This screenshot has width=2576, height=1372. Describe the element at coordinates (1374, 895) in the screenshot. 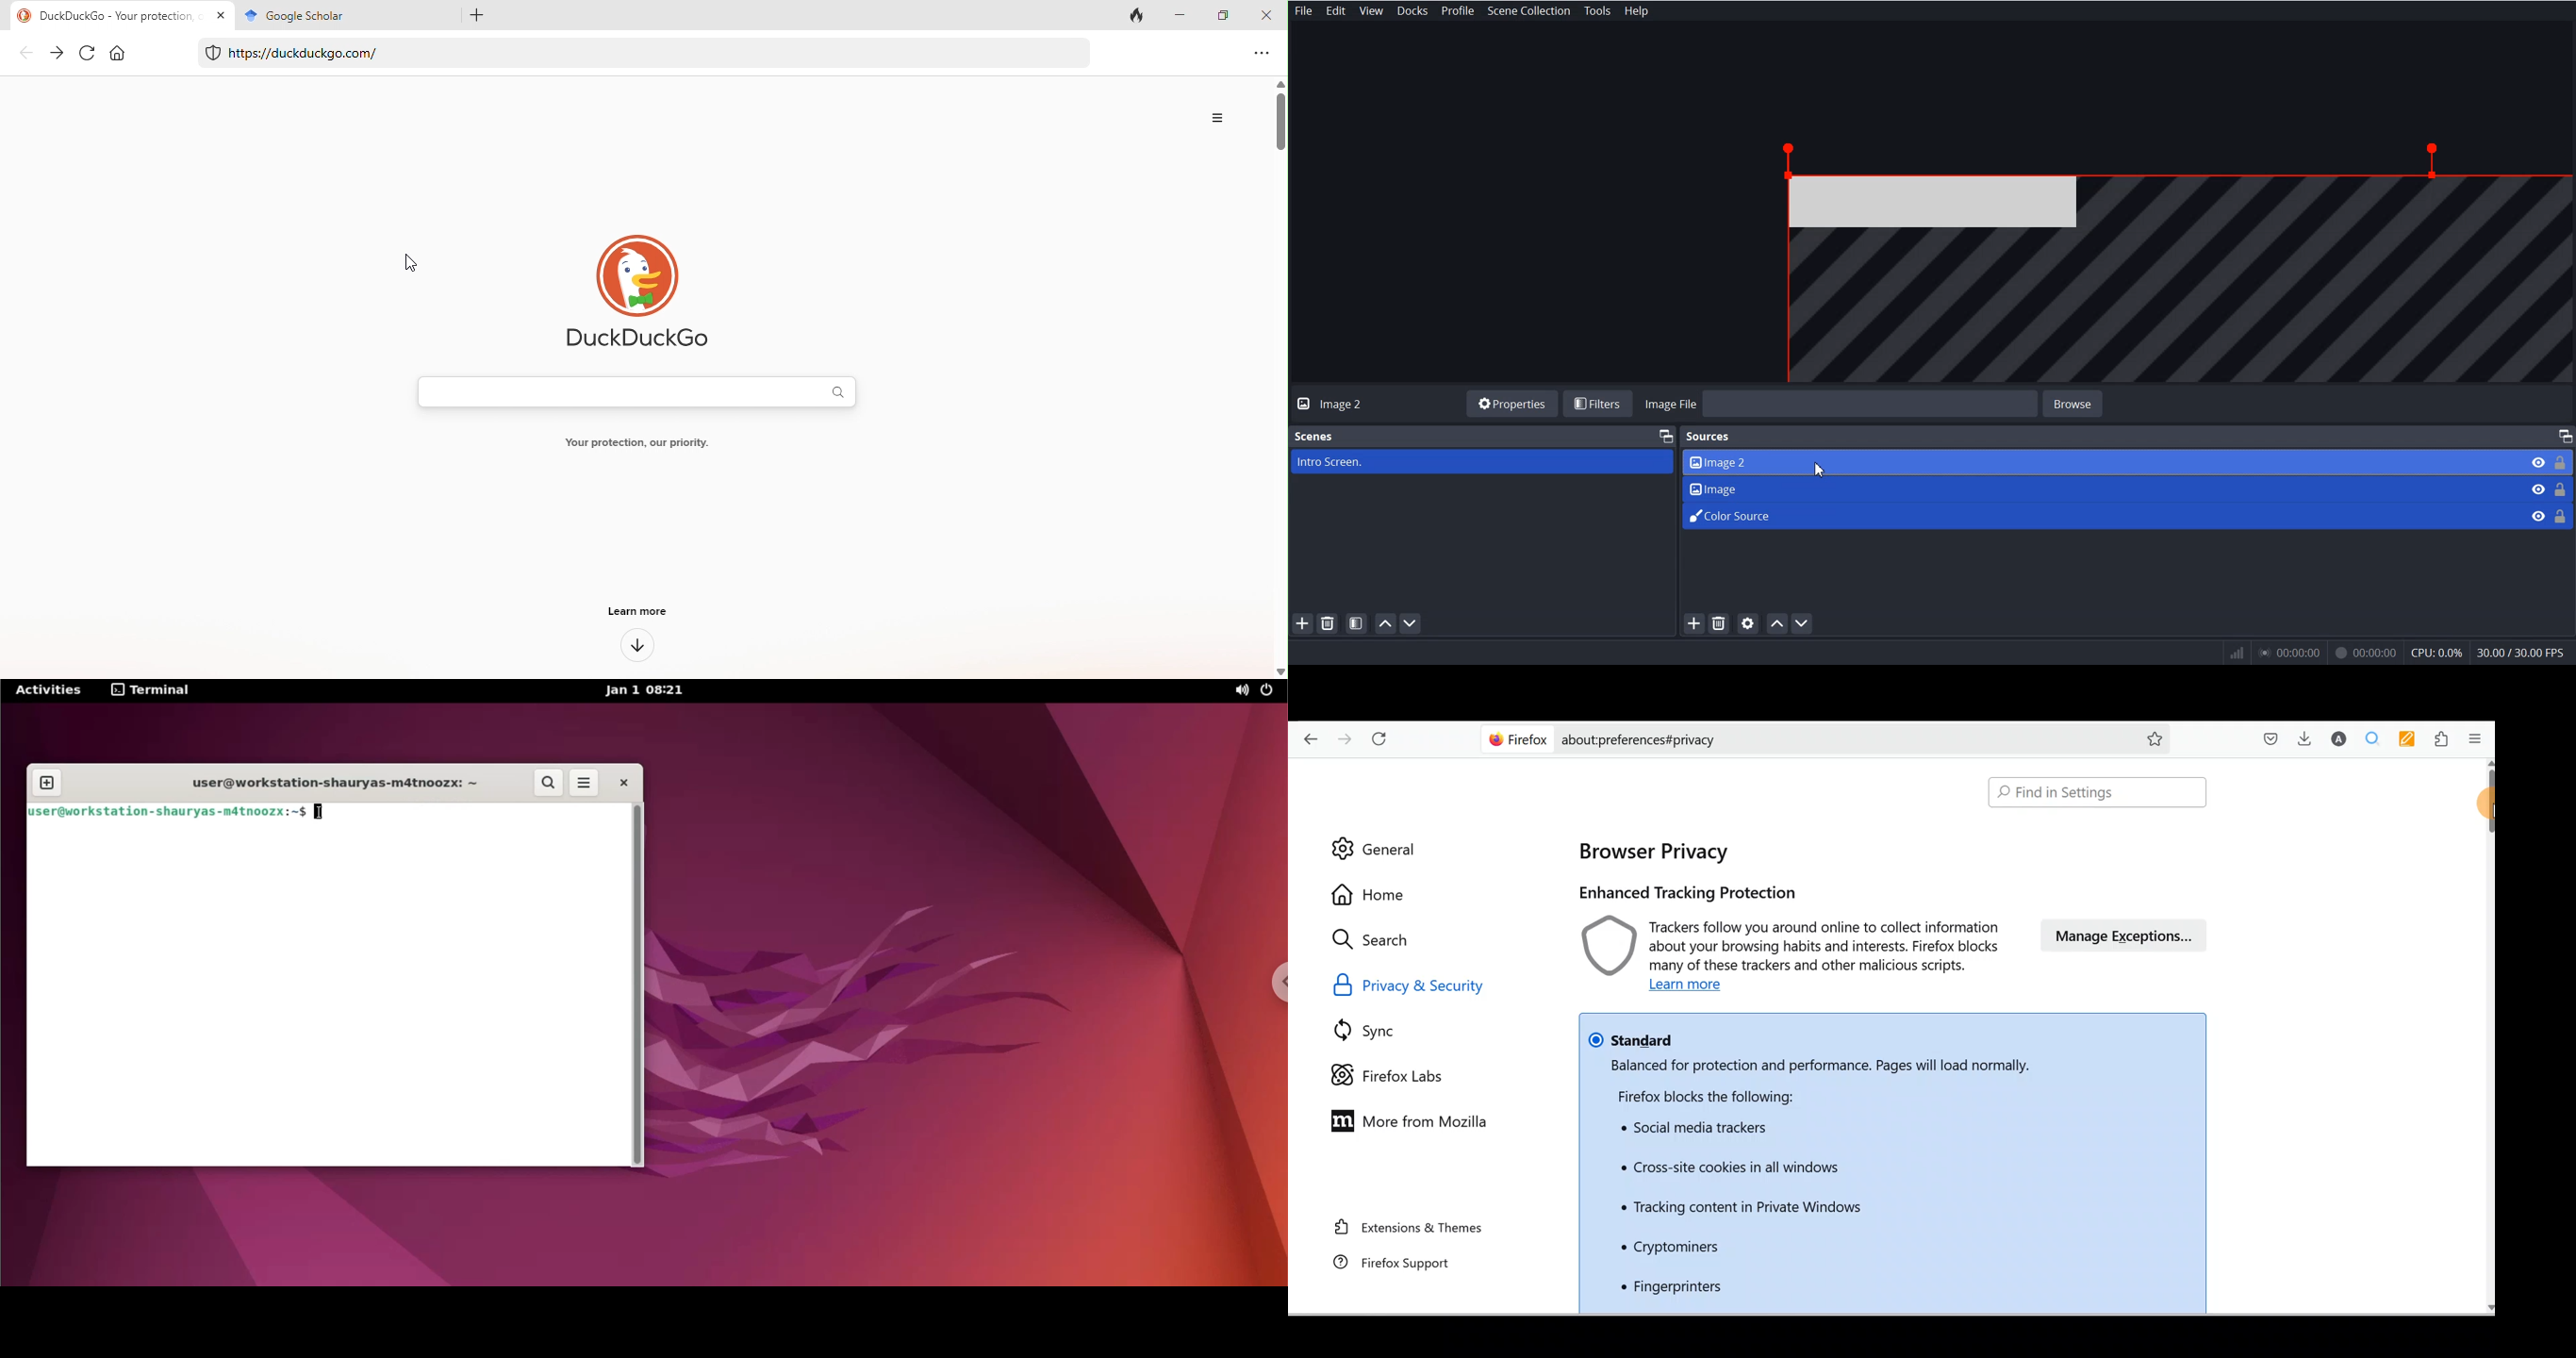

I see `Home` at that location.